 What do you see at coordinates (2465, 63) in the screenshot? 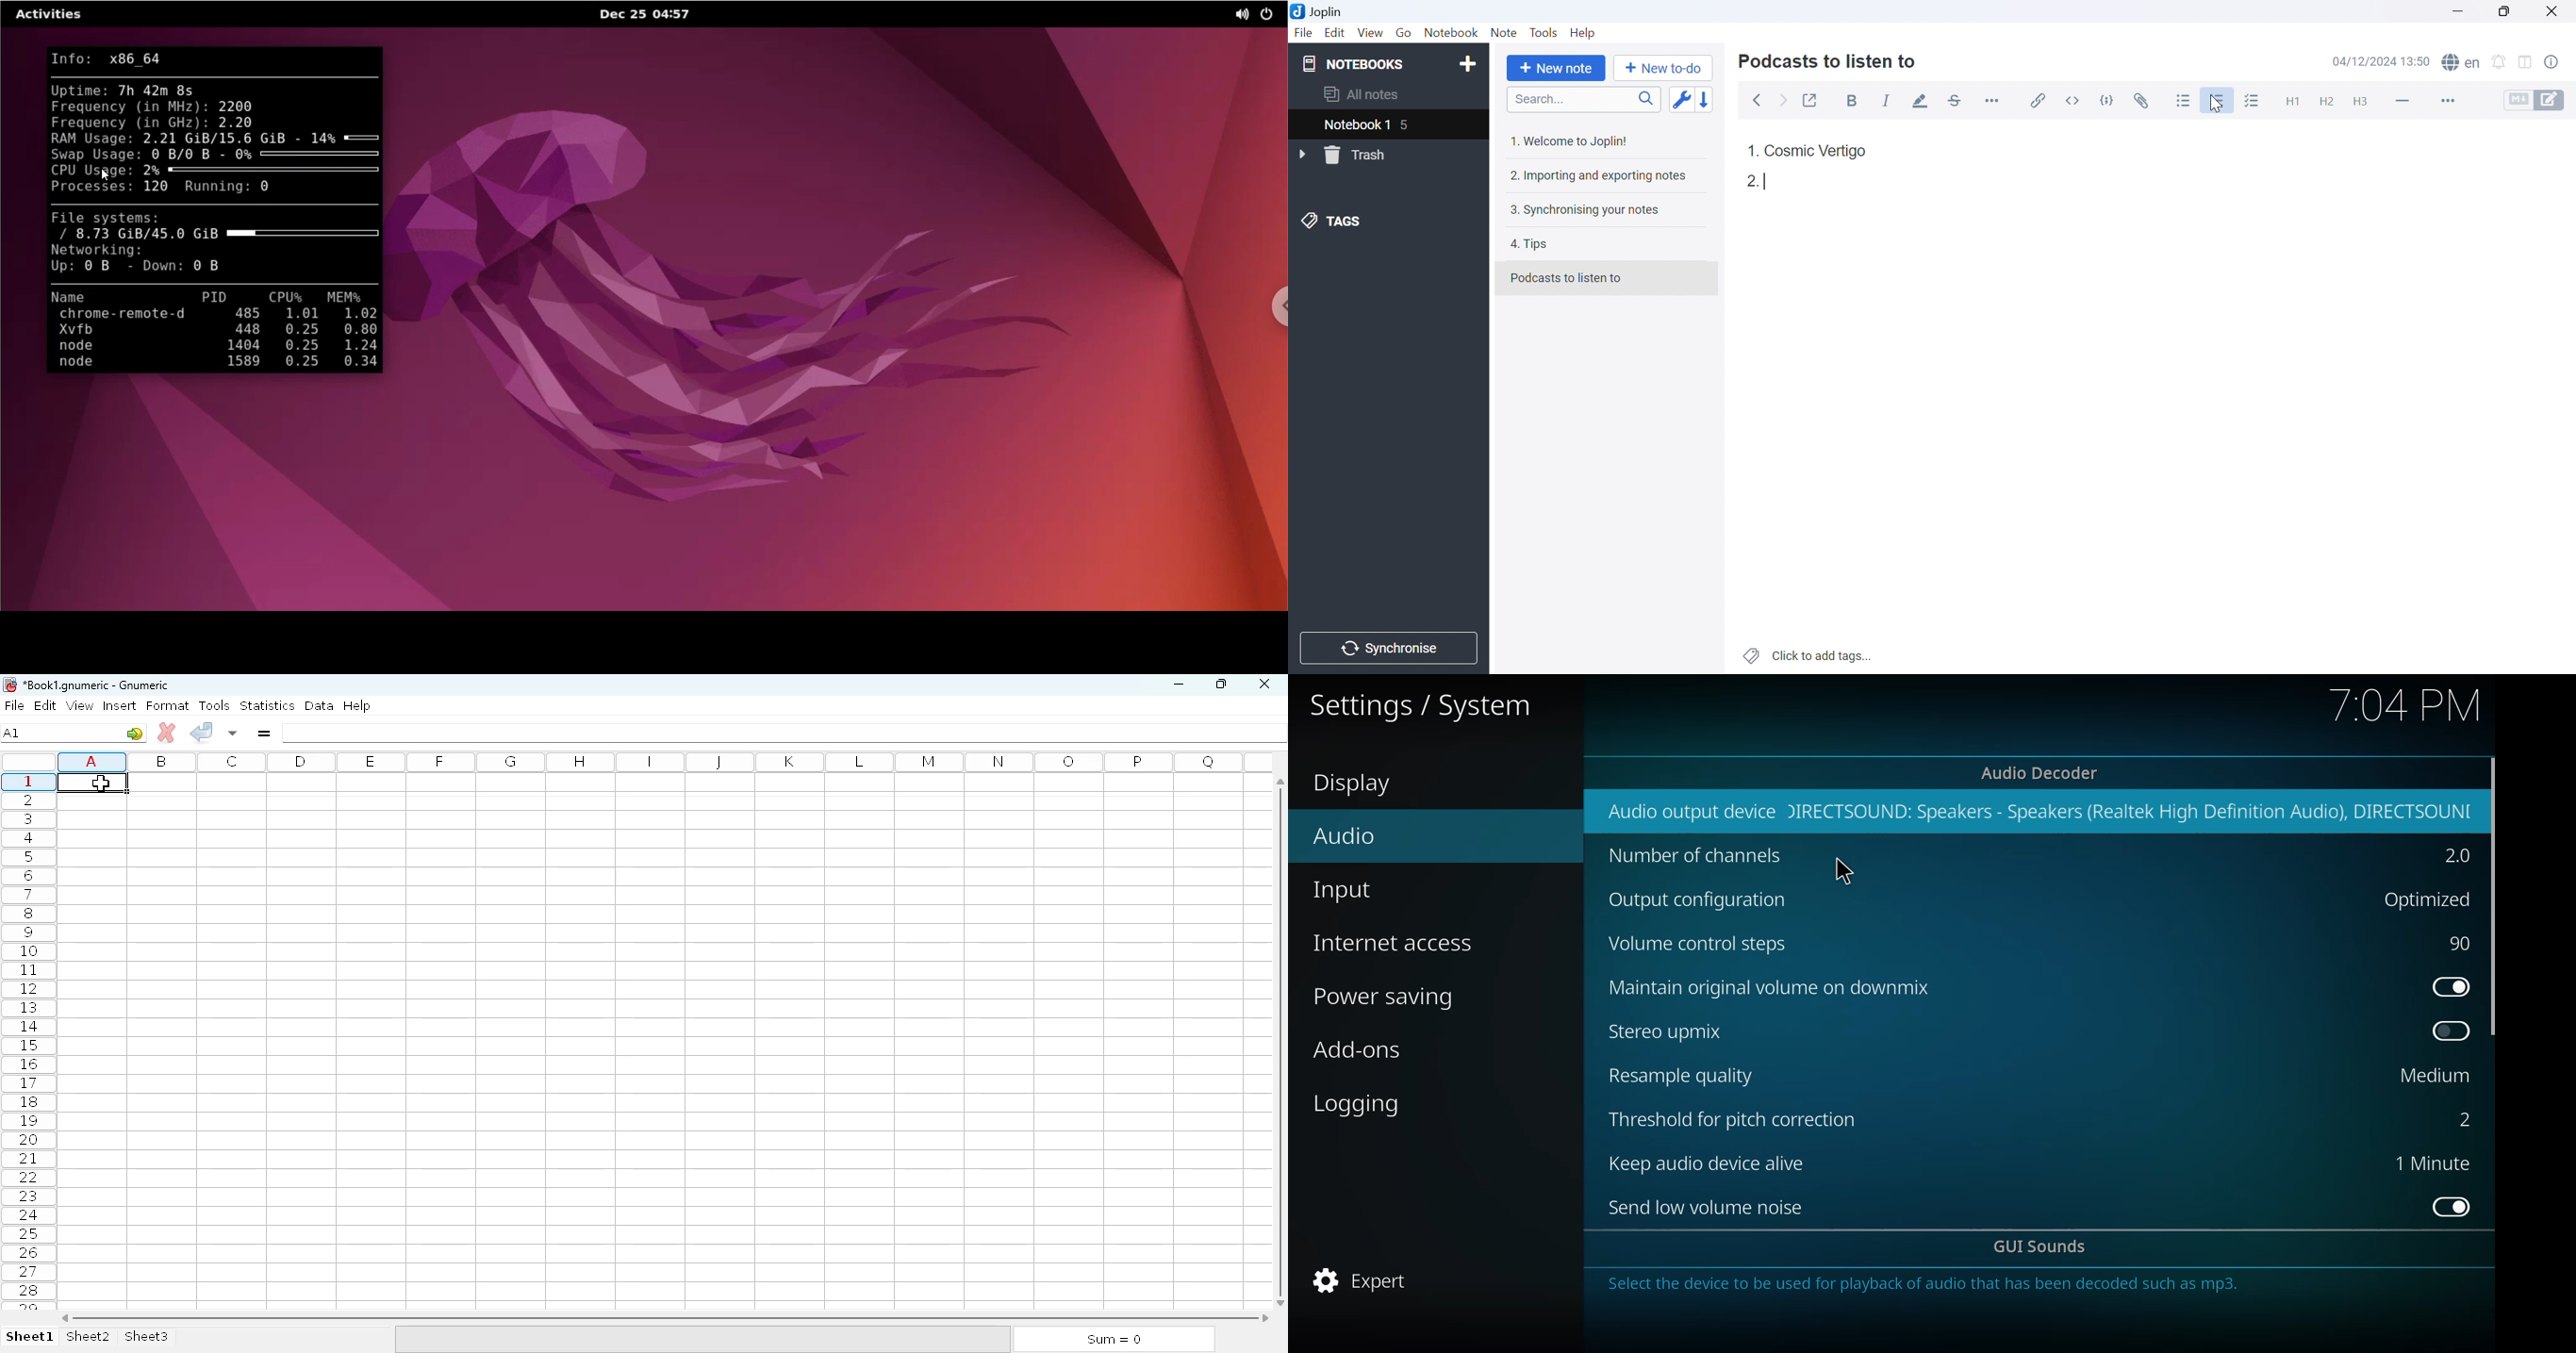
I see `spell checker` at bounding box center [2465, 63].